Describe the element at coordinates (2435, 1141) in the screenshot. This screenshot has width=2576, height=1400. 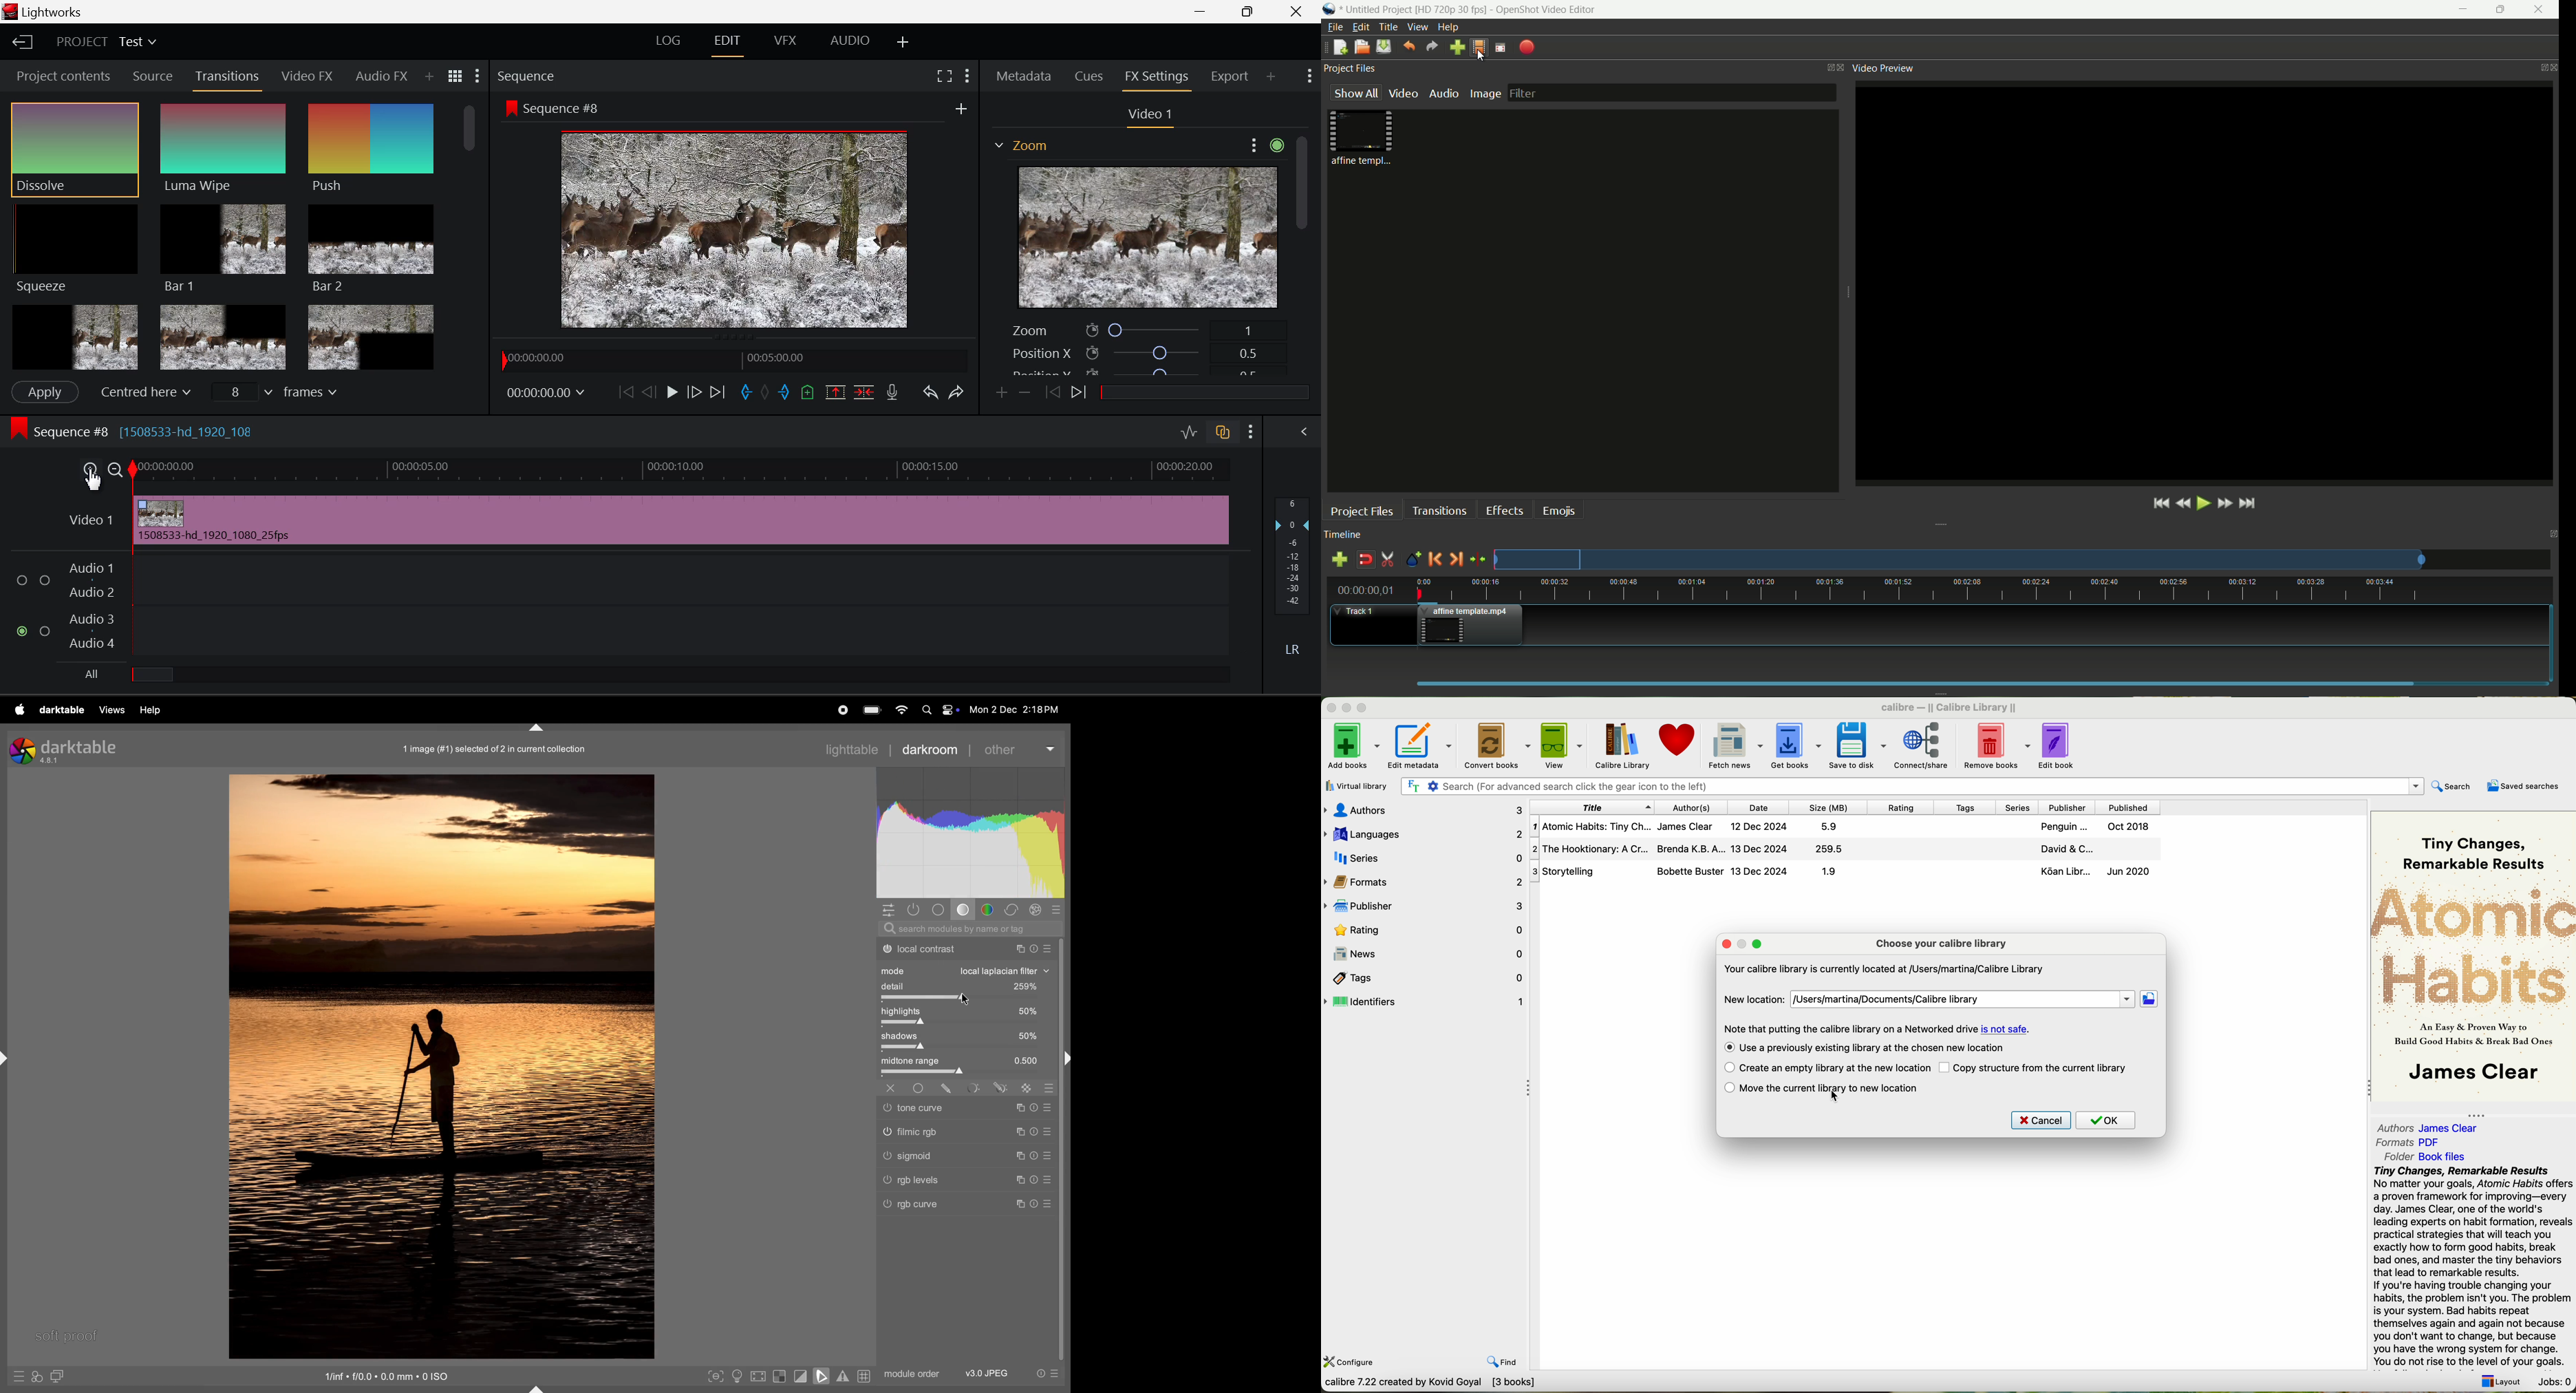
I see `PDF` at that location.